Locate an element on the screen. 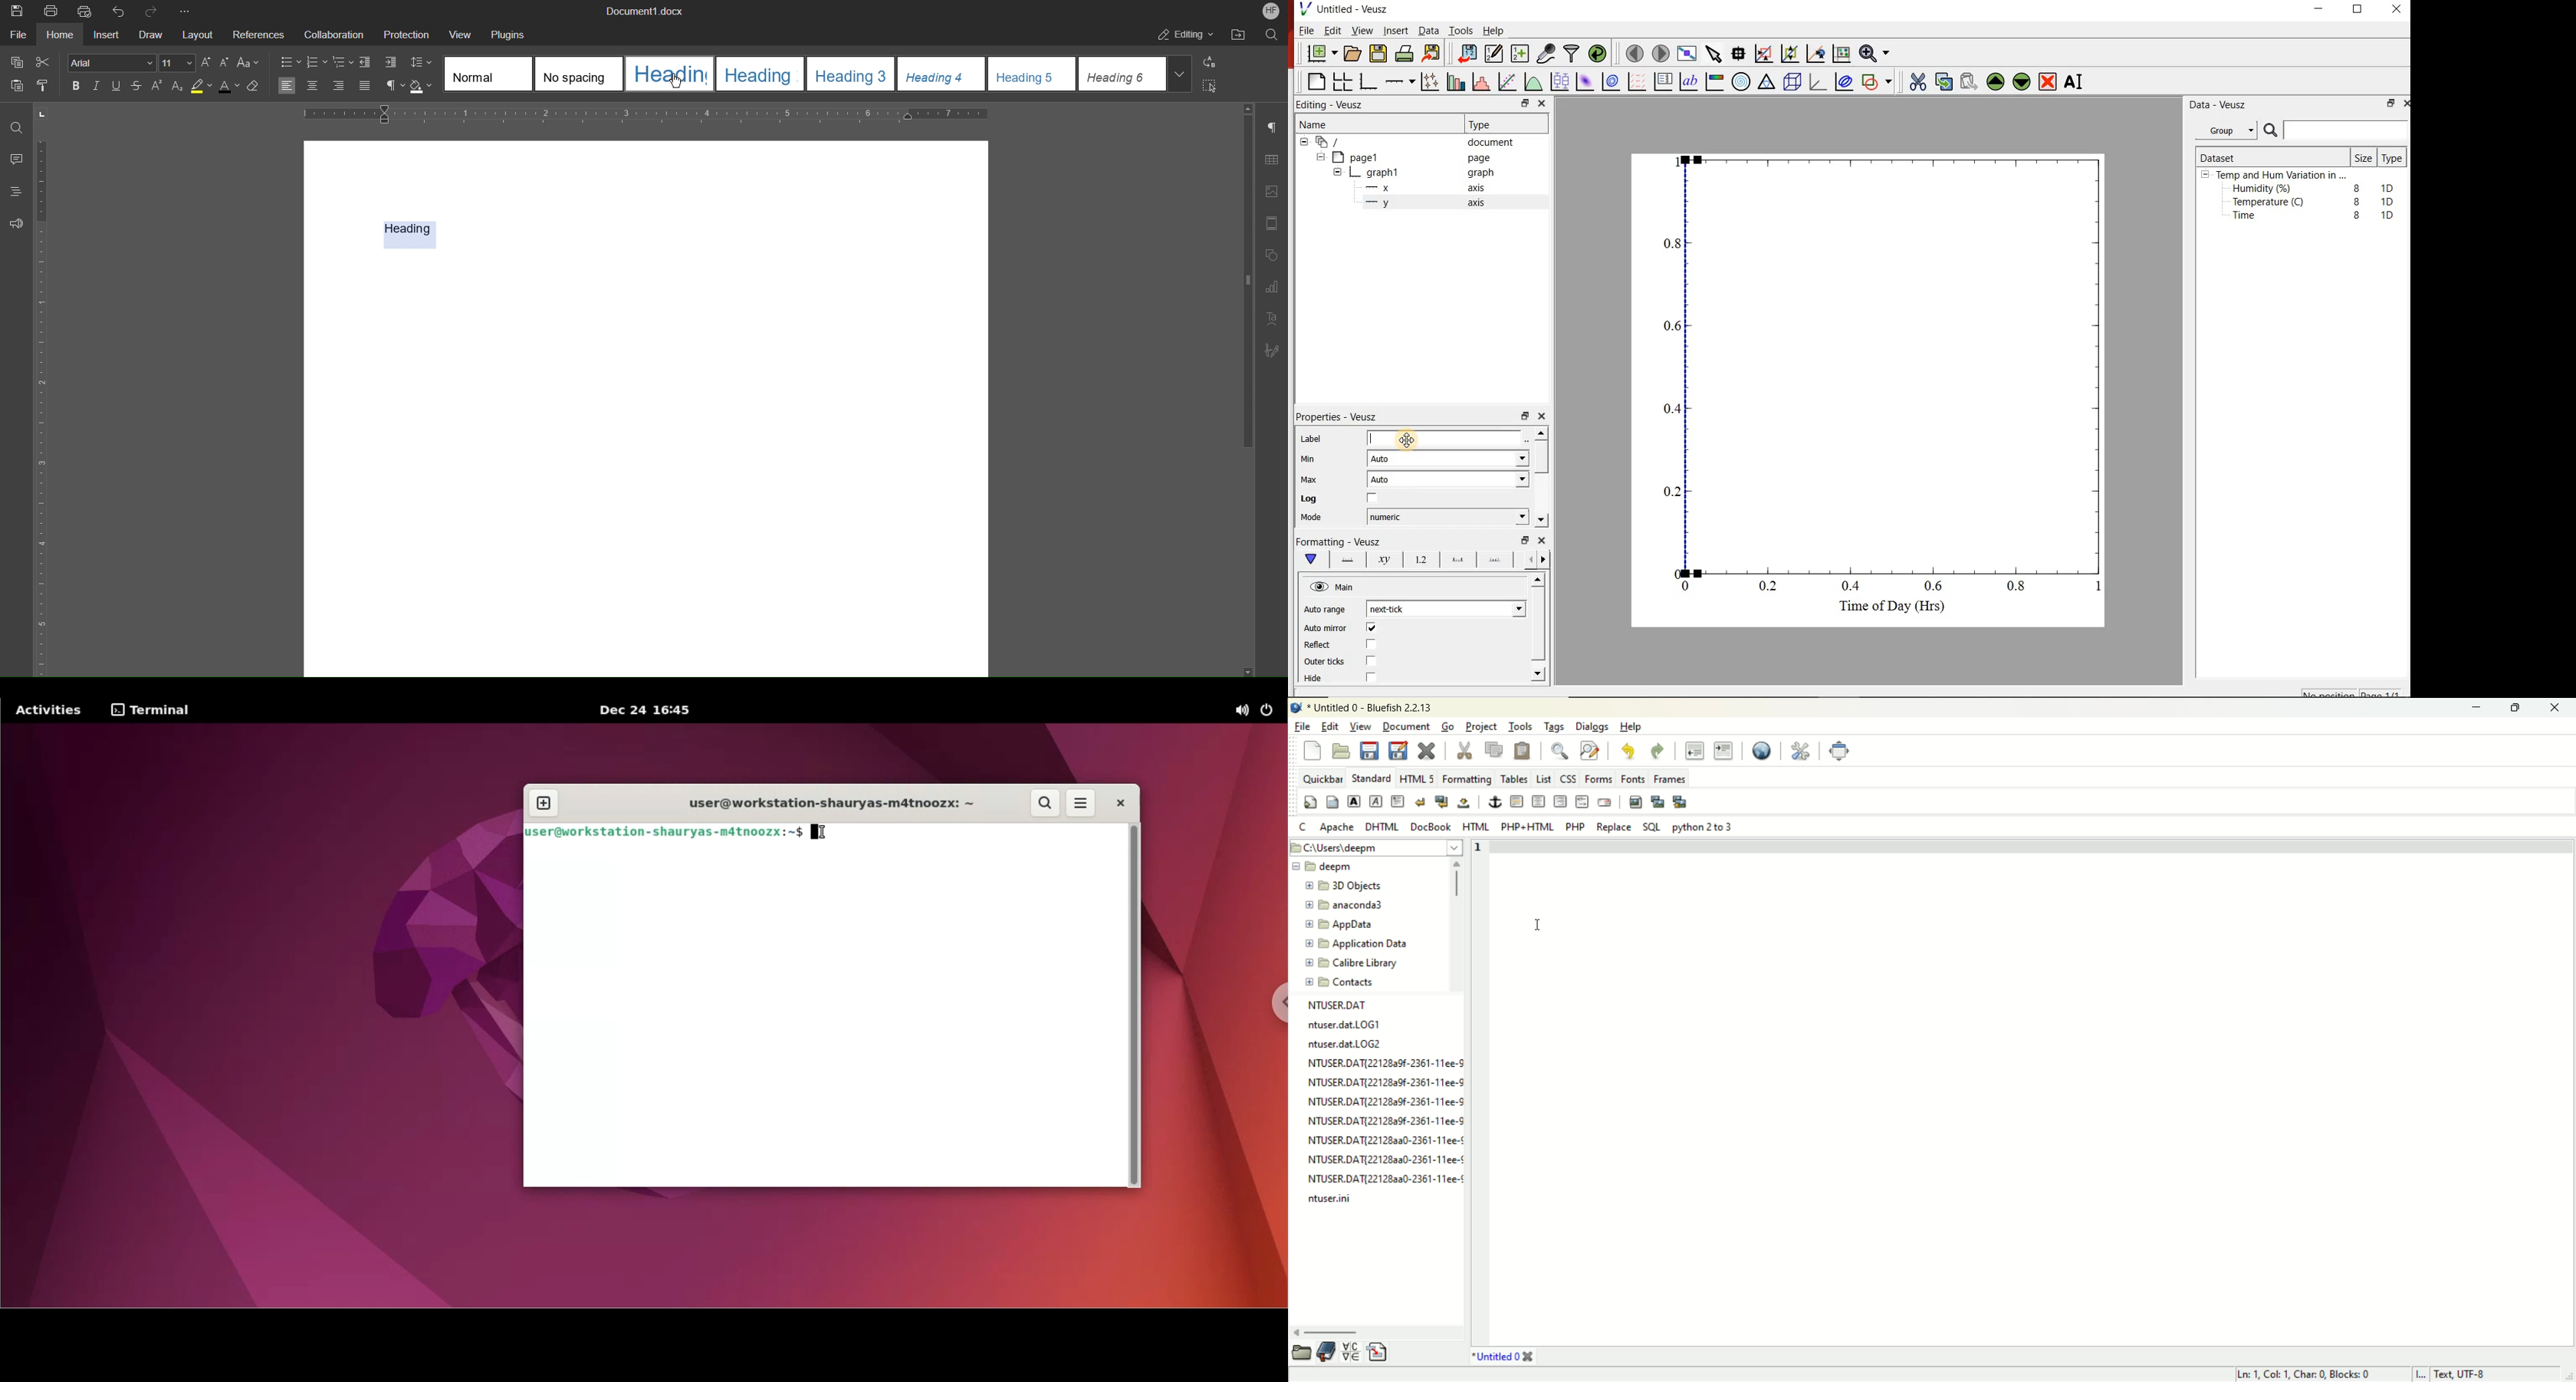 The image size is (2576, 1400). Heading 6 is located at coordinates (1120, 73).